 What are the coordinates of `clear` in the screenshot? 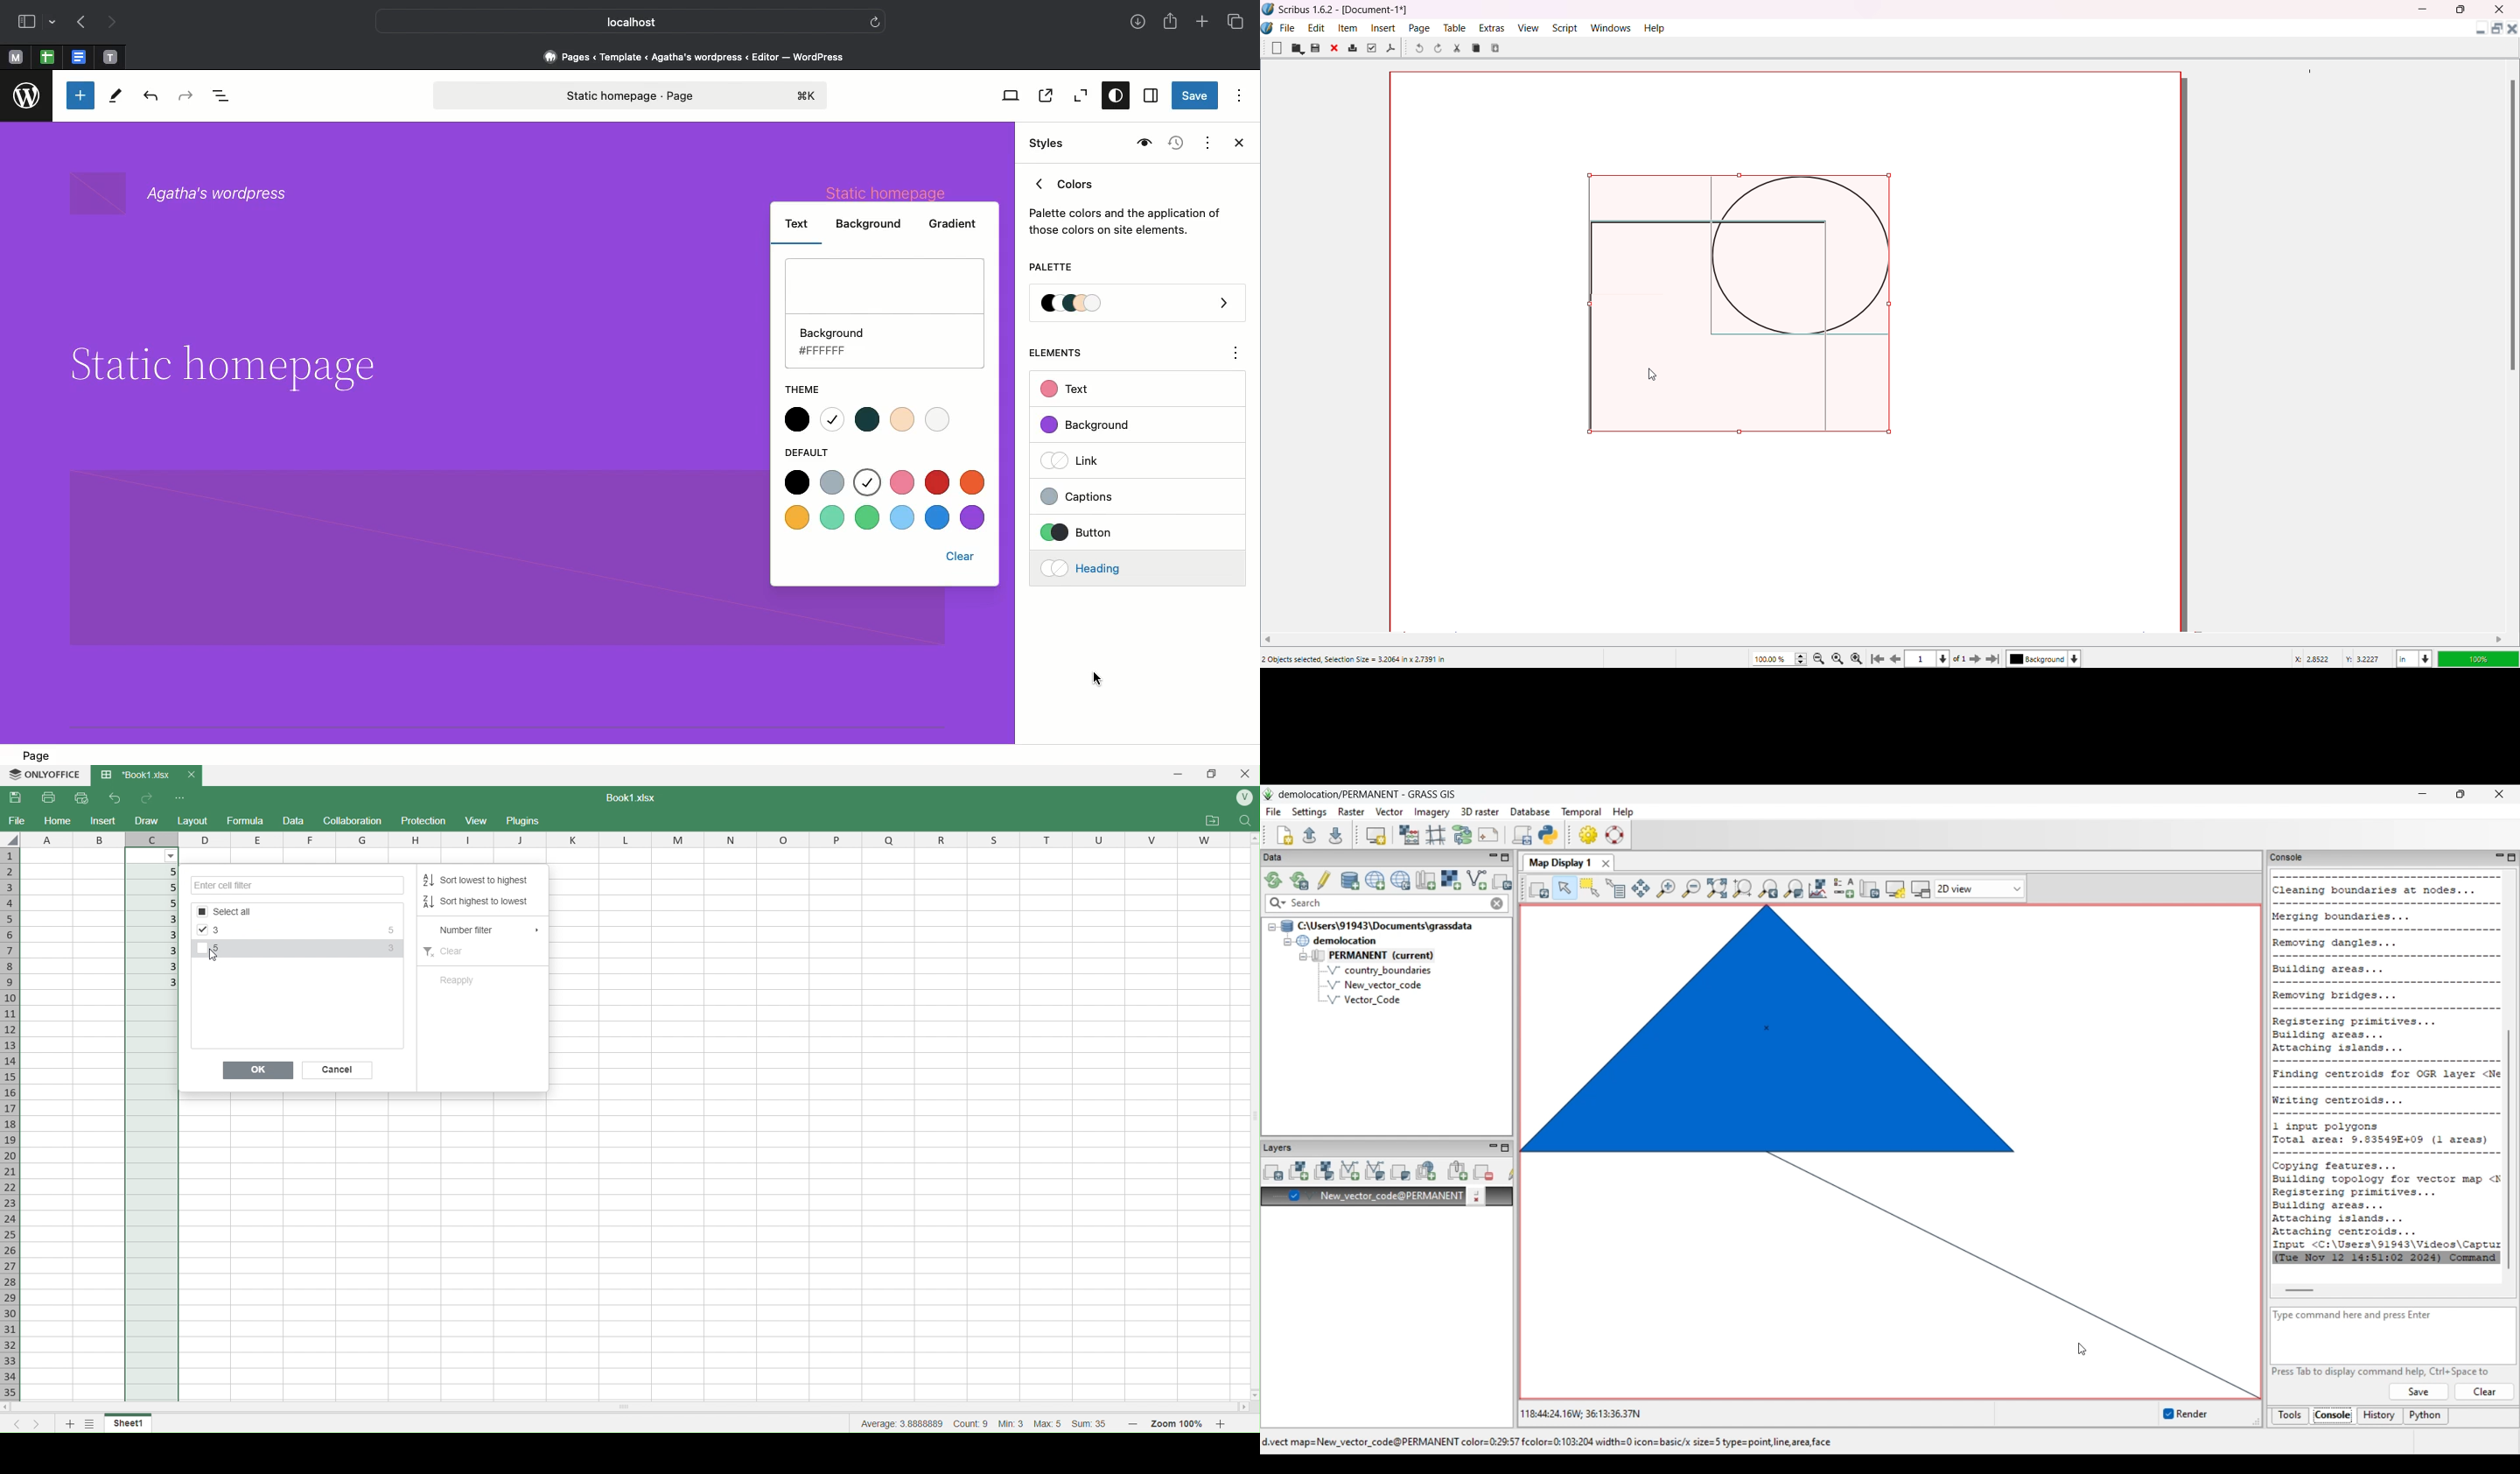 It's located at (965, 556).